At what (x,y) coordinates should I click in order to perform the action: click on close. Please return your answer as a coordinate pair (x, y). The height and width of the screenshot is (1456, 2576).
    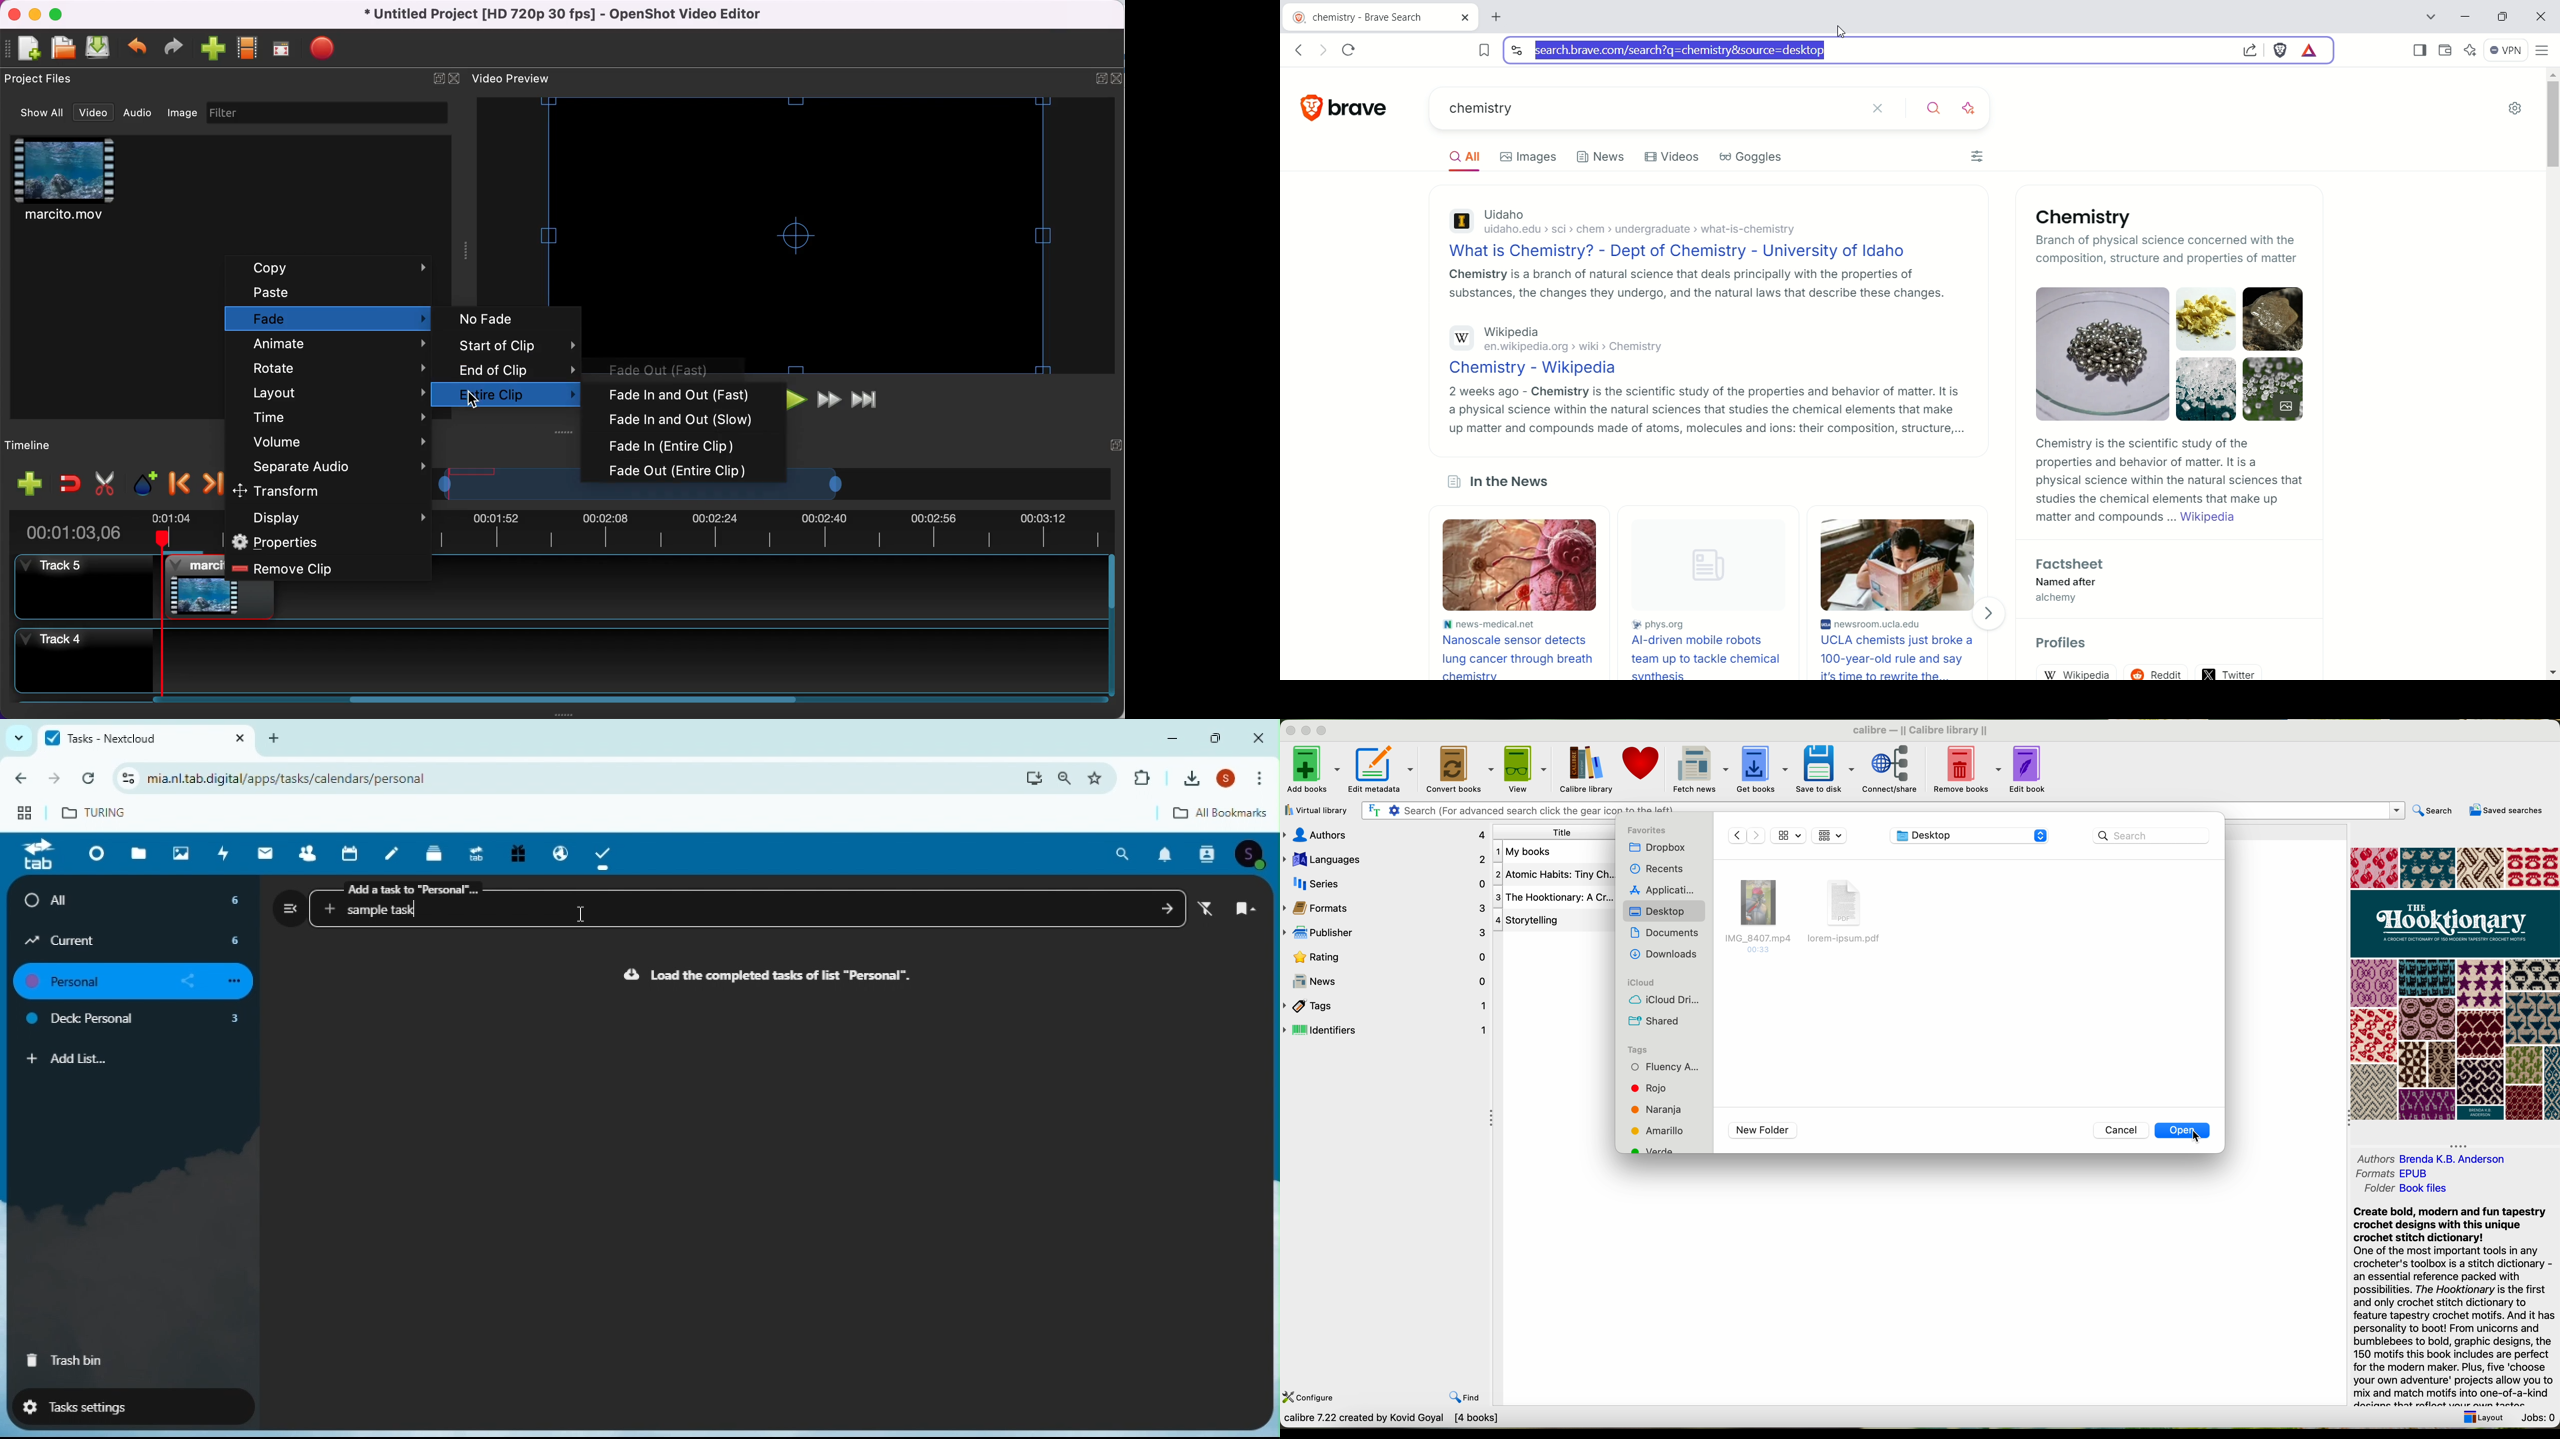
    Looking at the image, I should click on (16, 14).